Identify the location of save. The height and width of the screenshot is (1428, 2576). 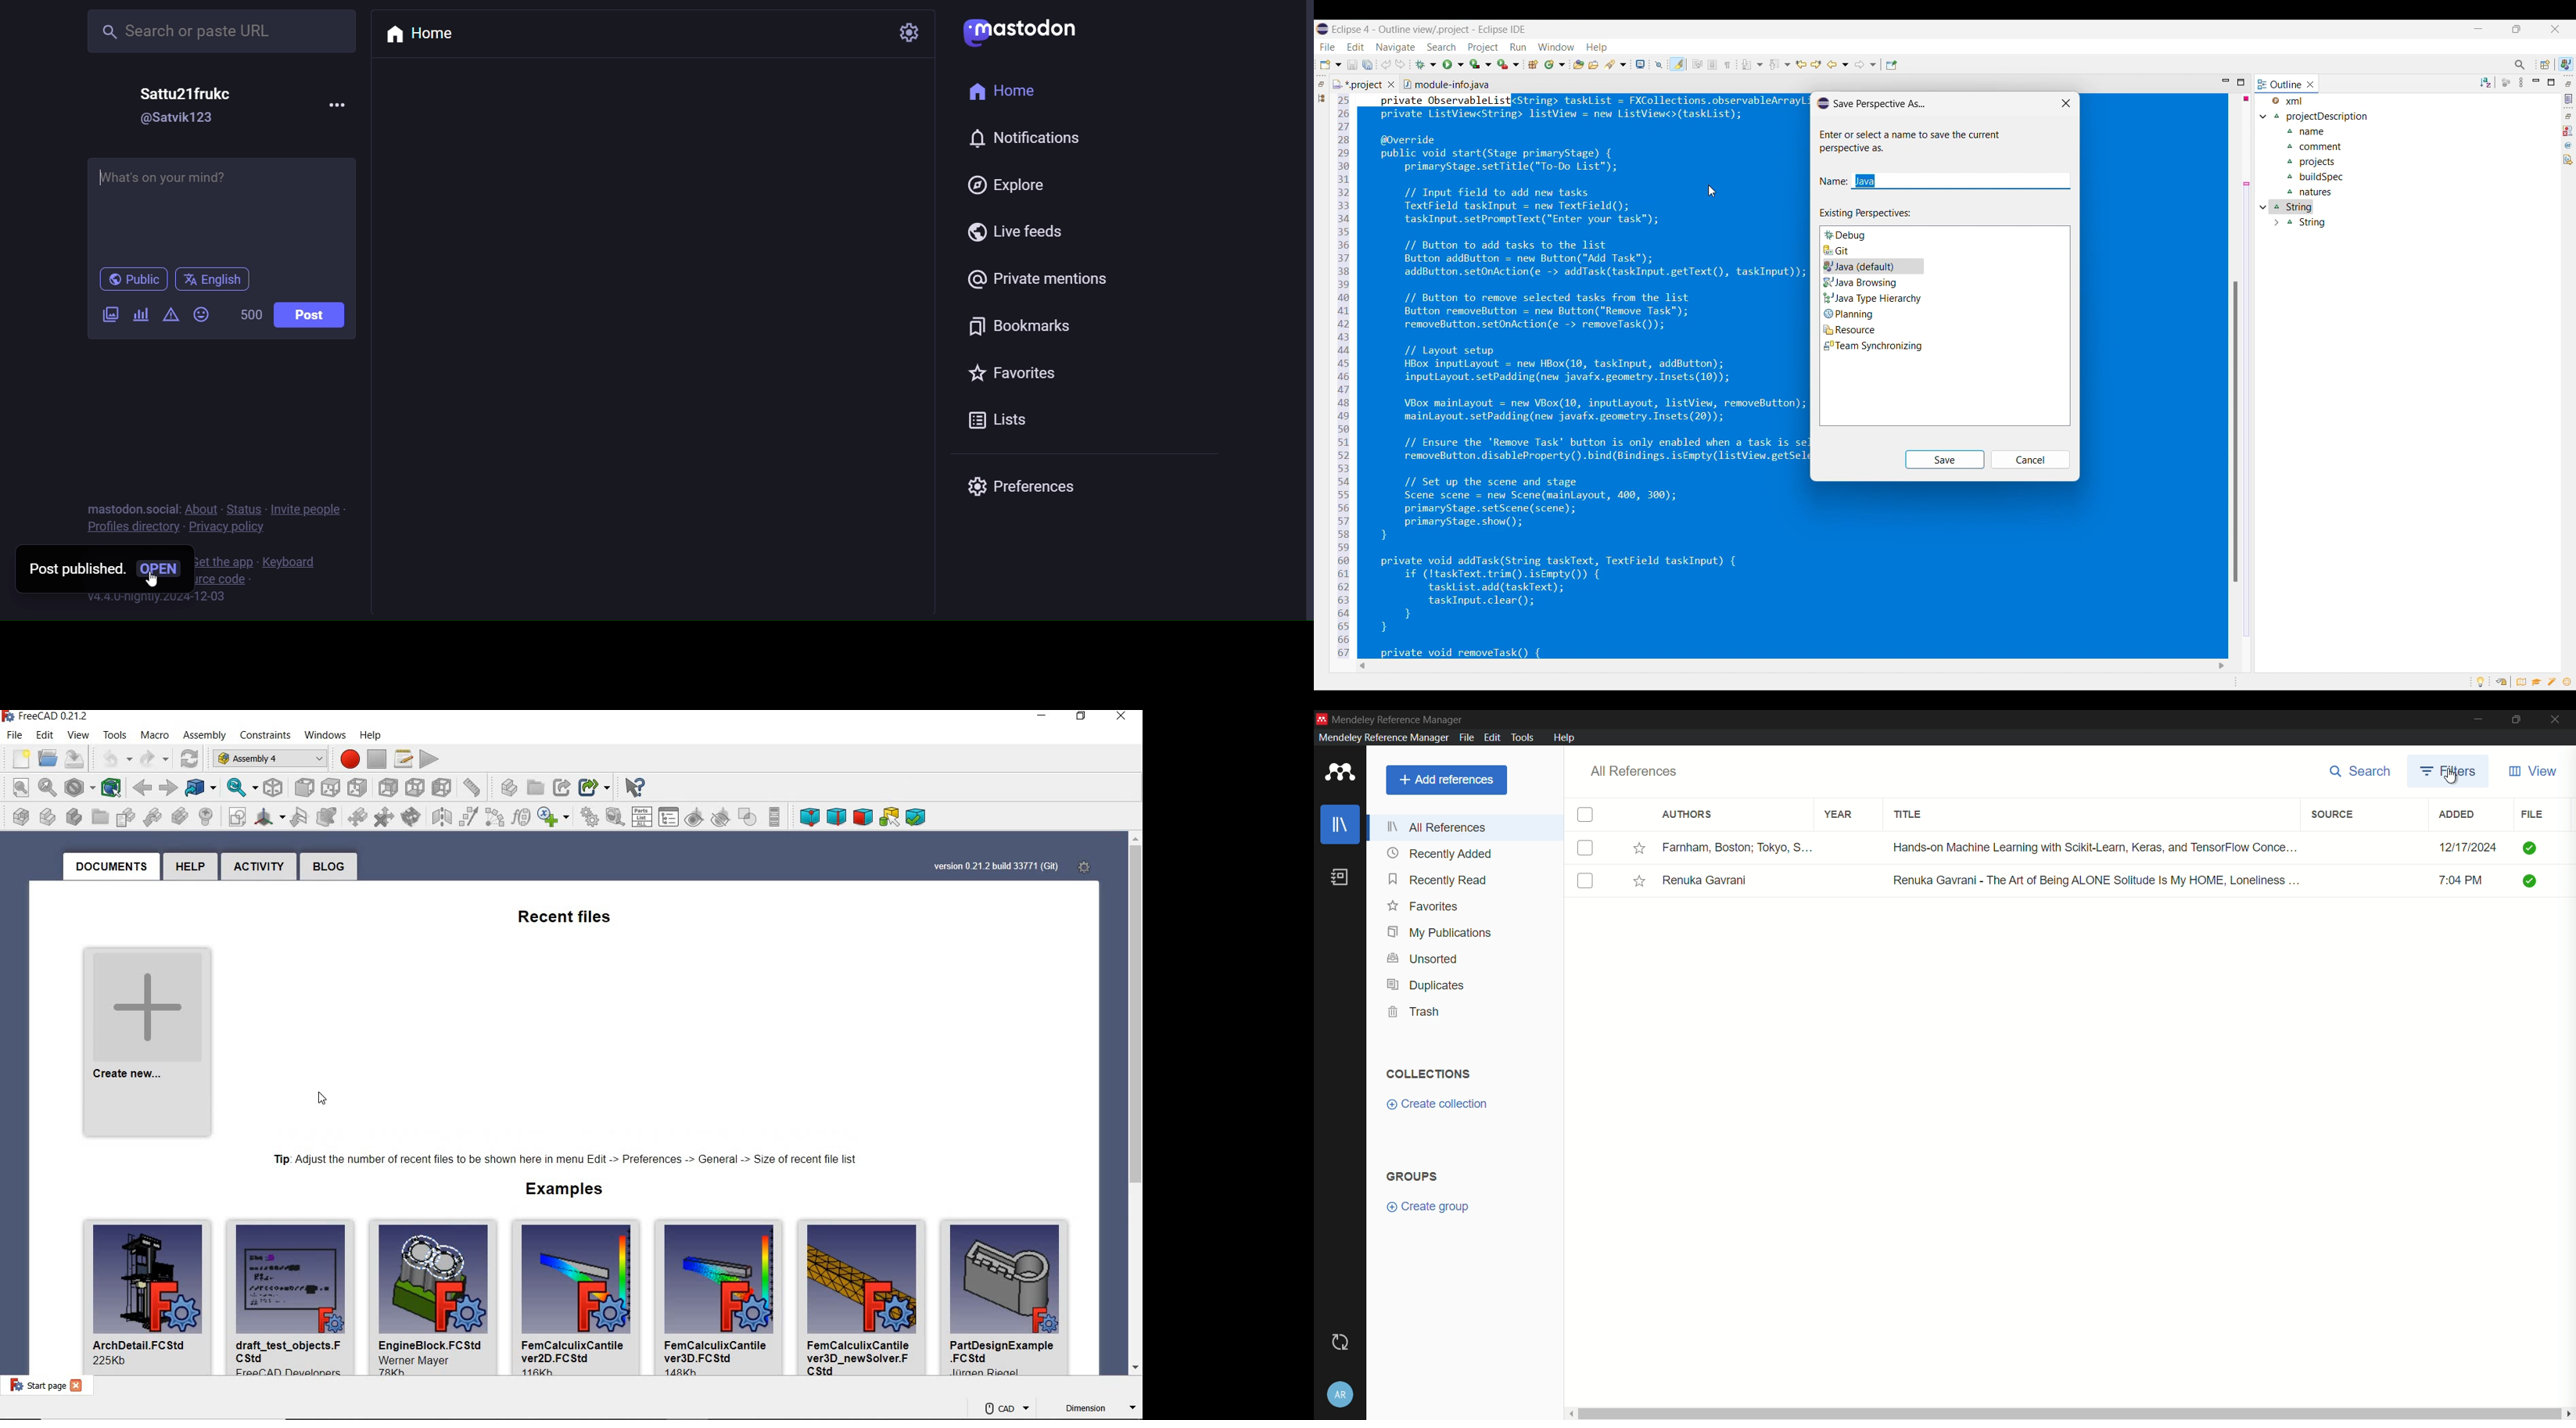
(74, 760).